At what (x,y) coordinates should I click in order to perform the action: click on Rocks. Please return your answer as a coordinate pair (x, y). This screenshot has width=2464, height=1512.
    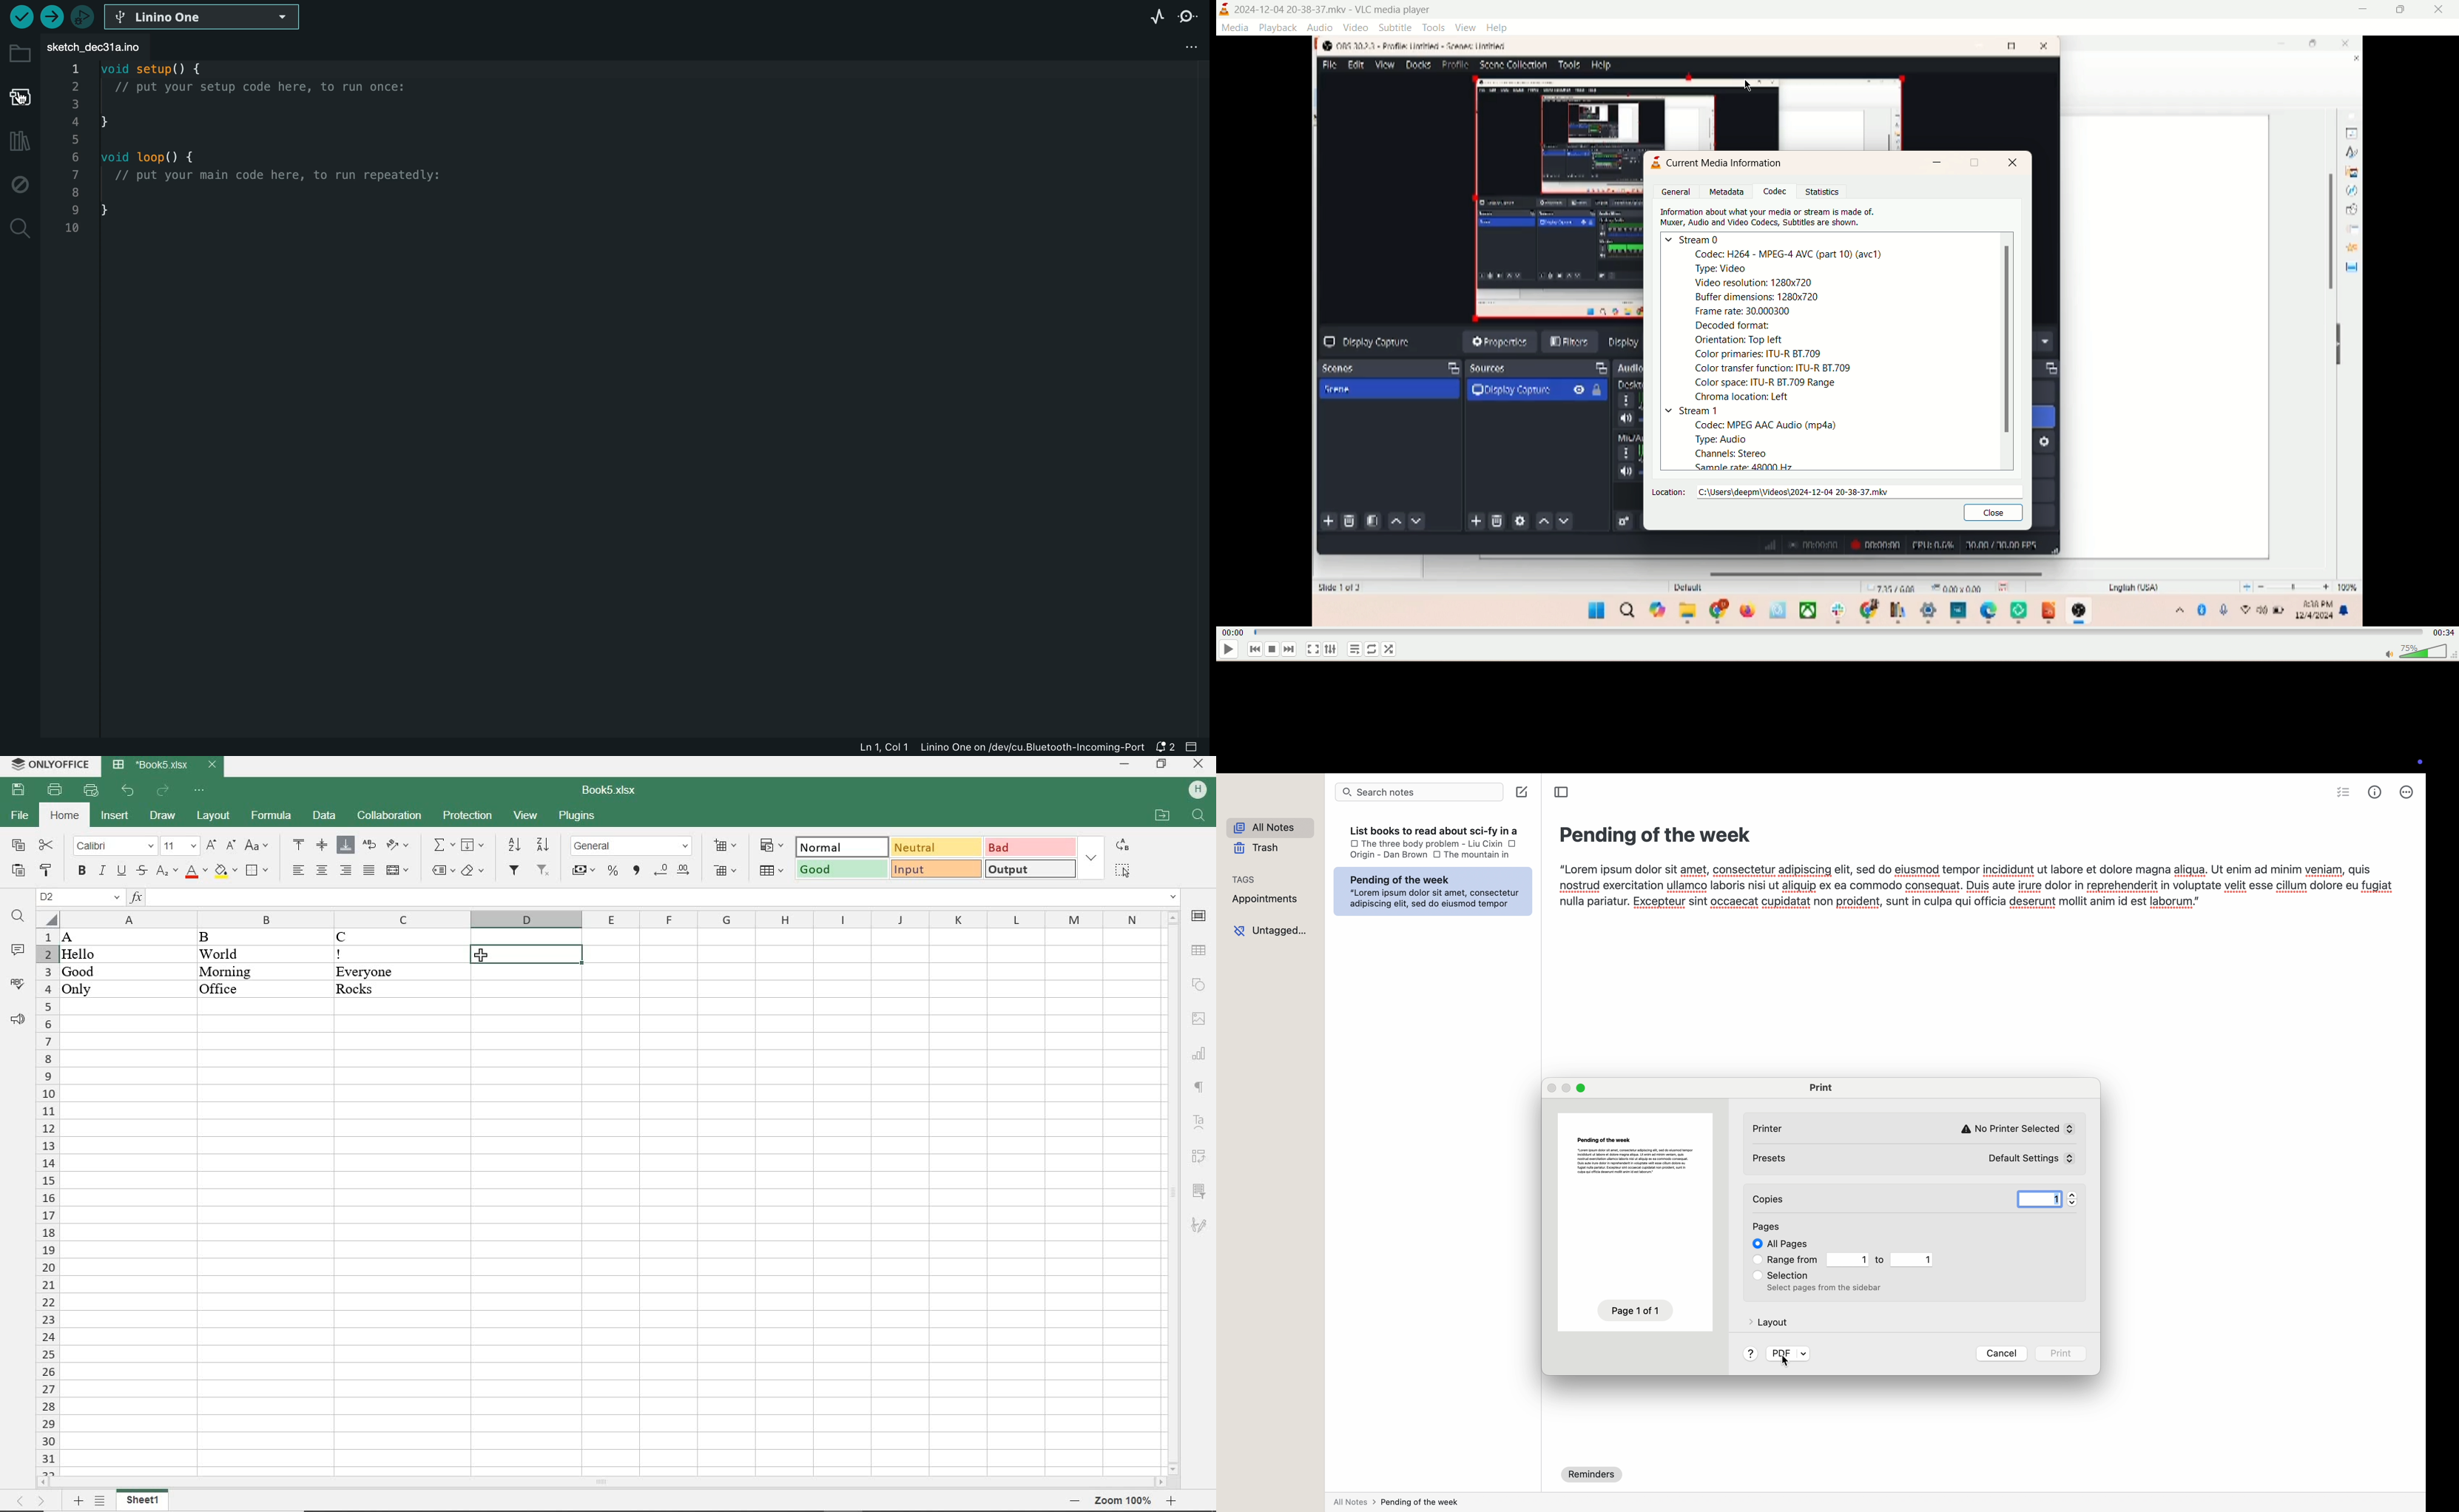
    Looking at the image, I should click on (400, 991).